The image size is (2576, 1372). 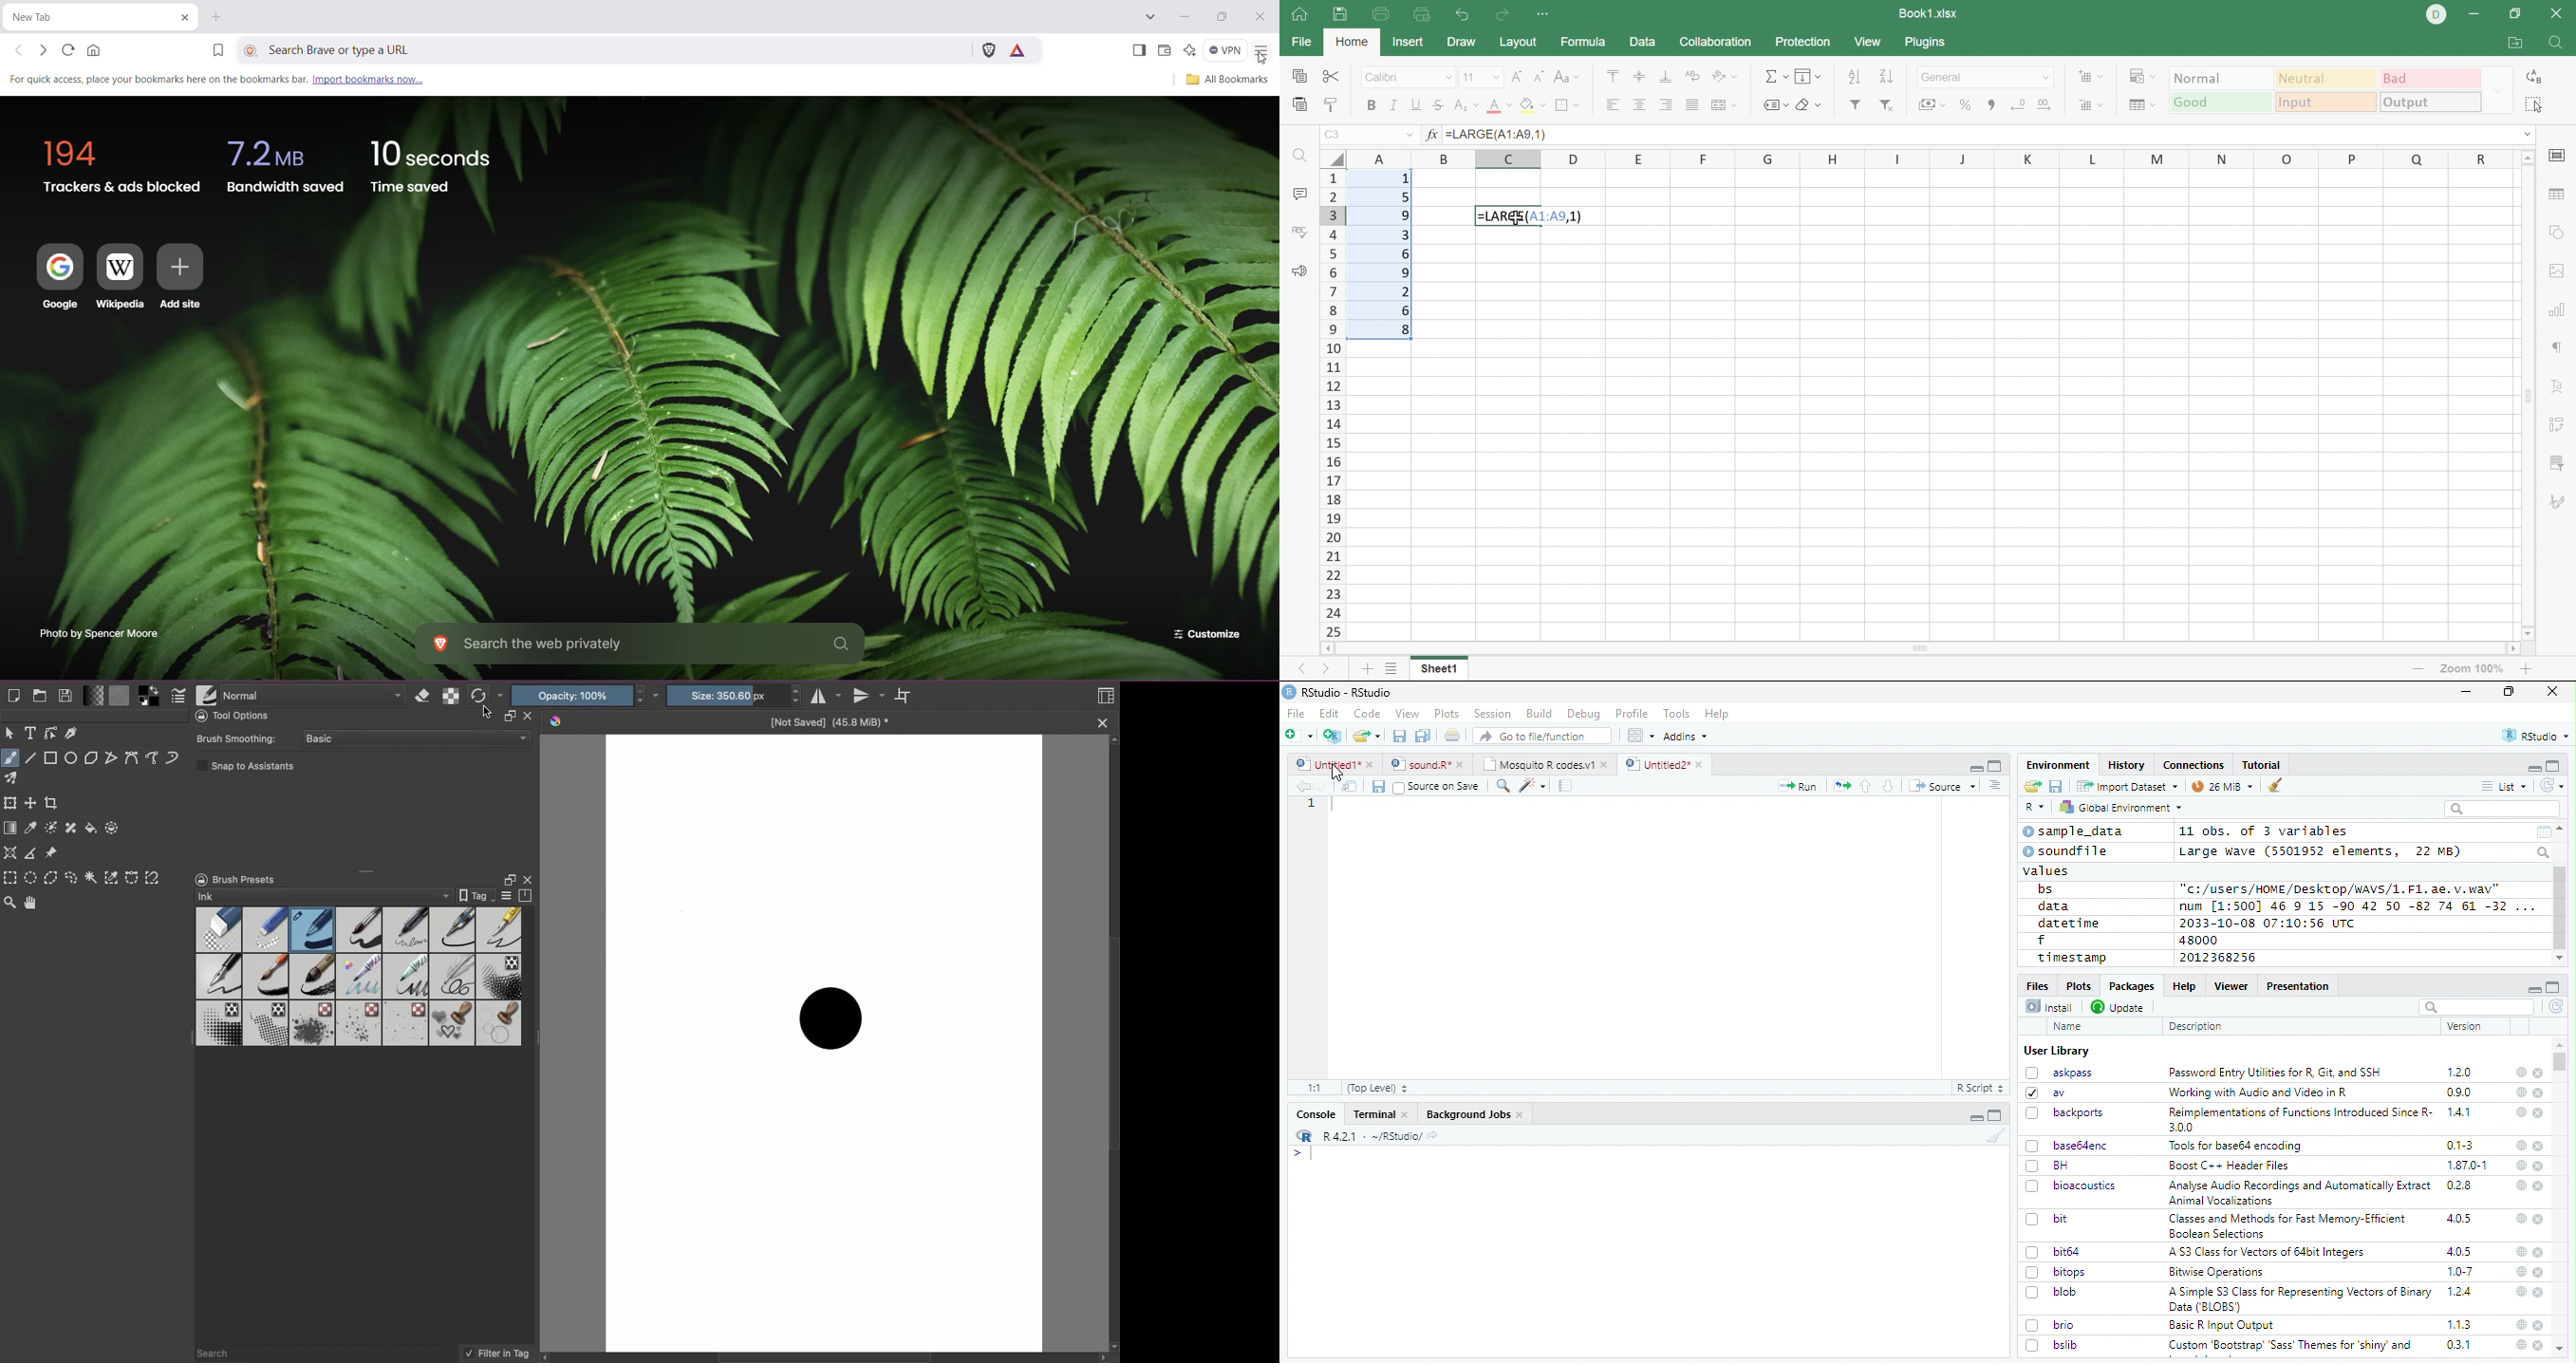 I want to click on close, so click(x=2540, y=1253).